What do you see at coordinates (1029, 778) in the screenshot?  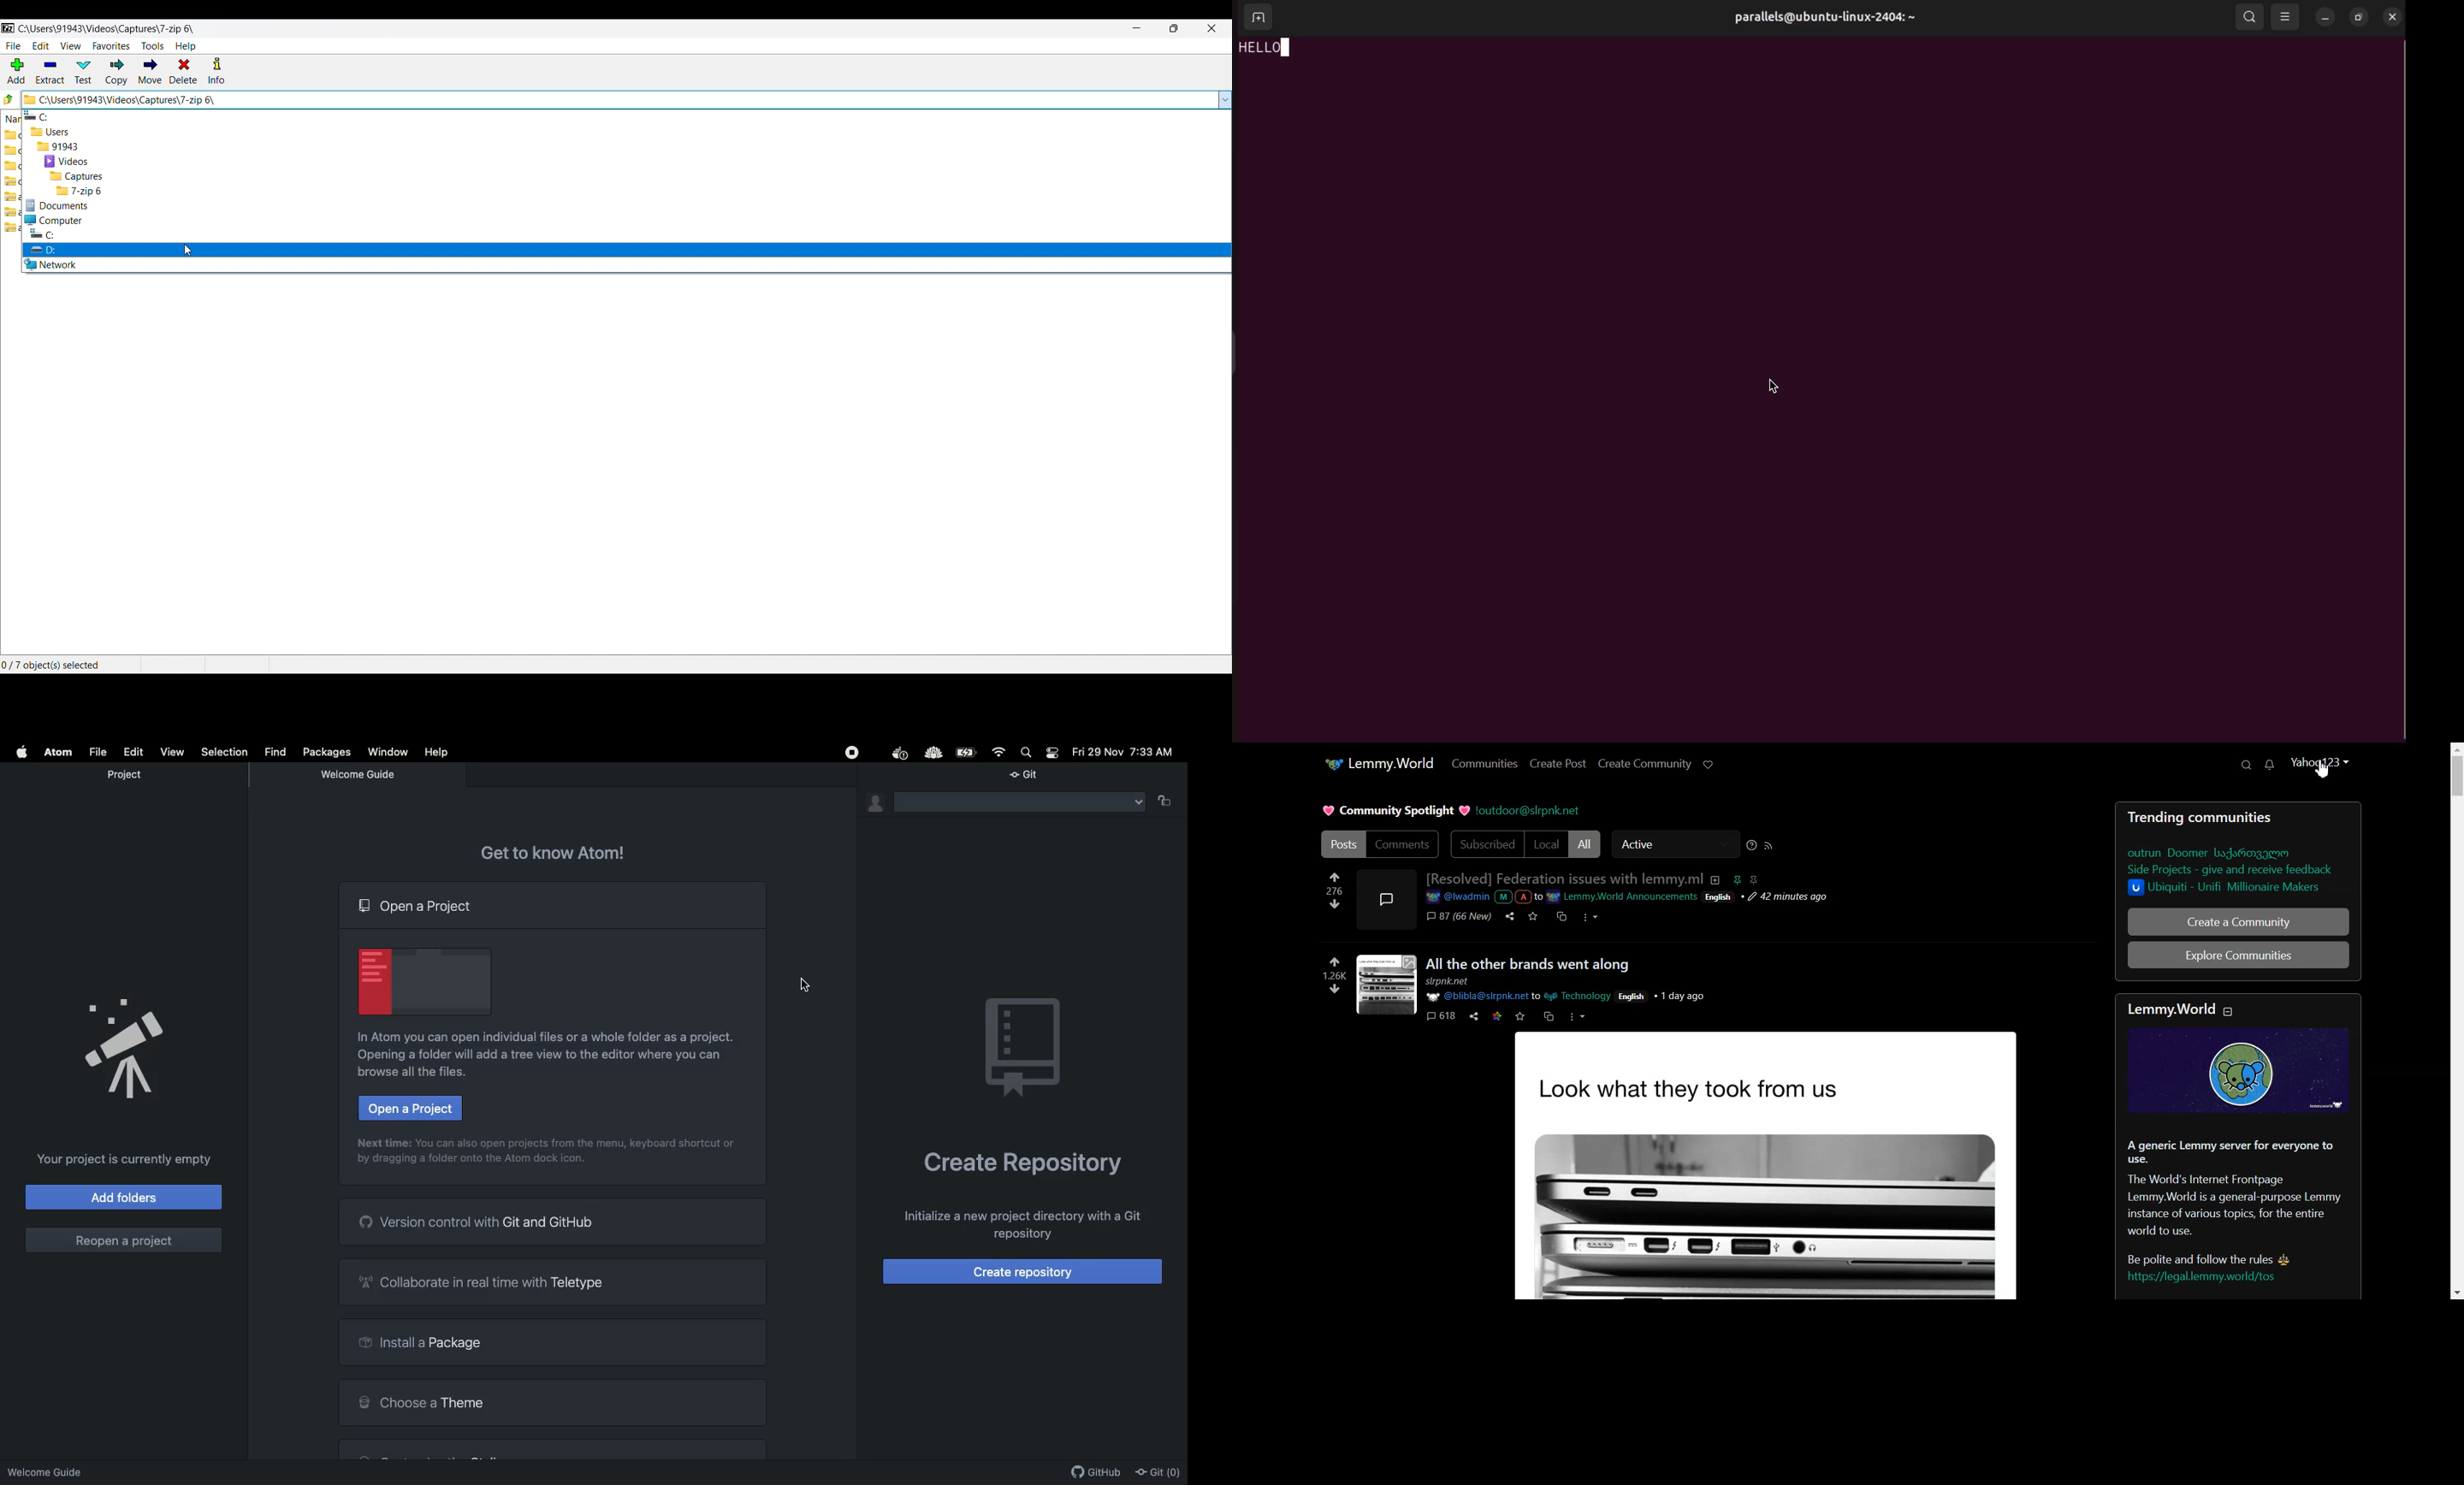 I see `Git` at bounding box center [1029, 778].